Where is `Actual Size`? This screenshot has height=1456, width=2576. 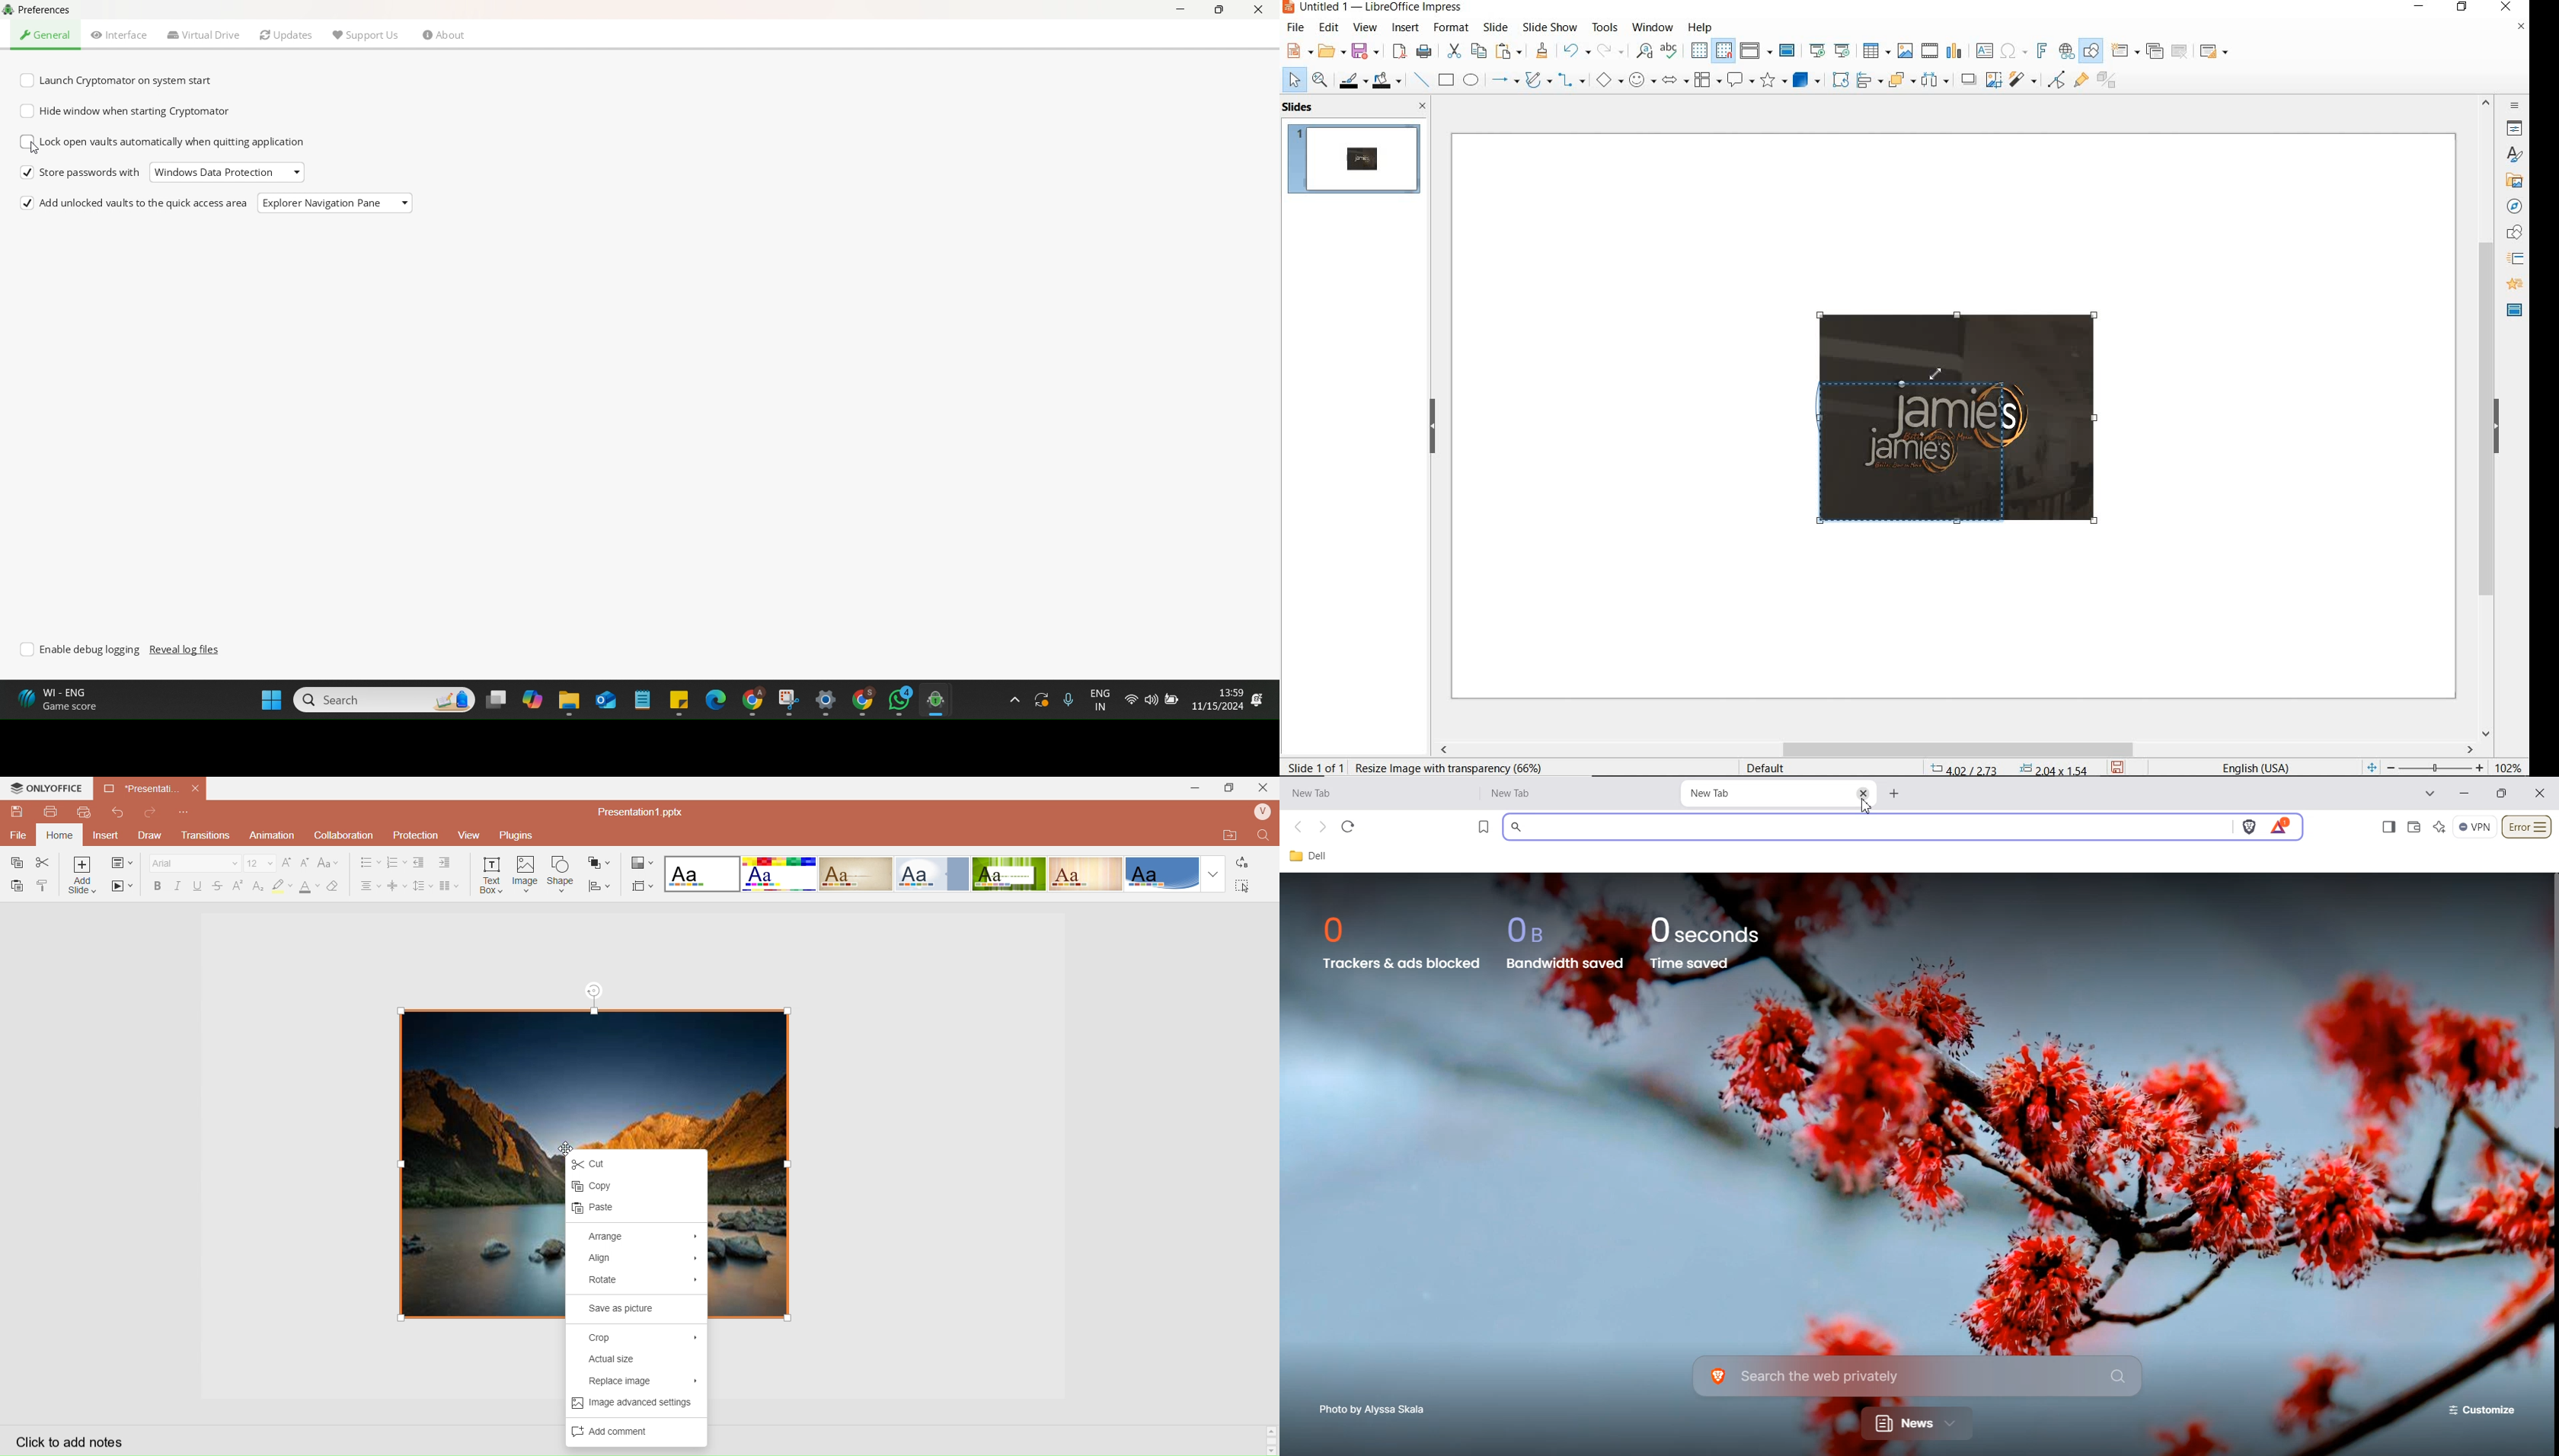 Actual Size is located at coordinates (637, 1357).